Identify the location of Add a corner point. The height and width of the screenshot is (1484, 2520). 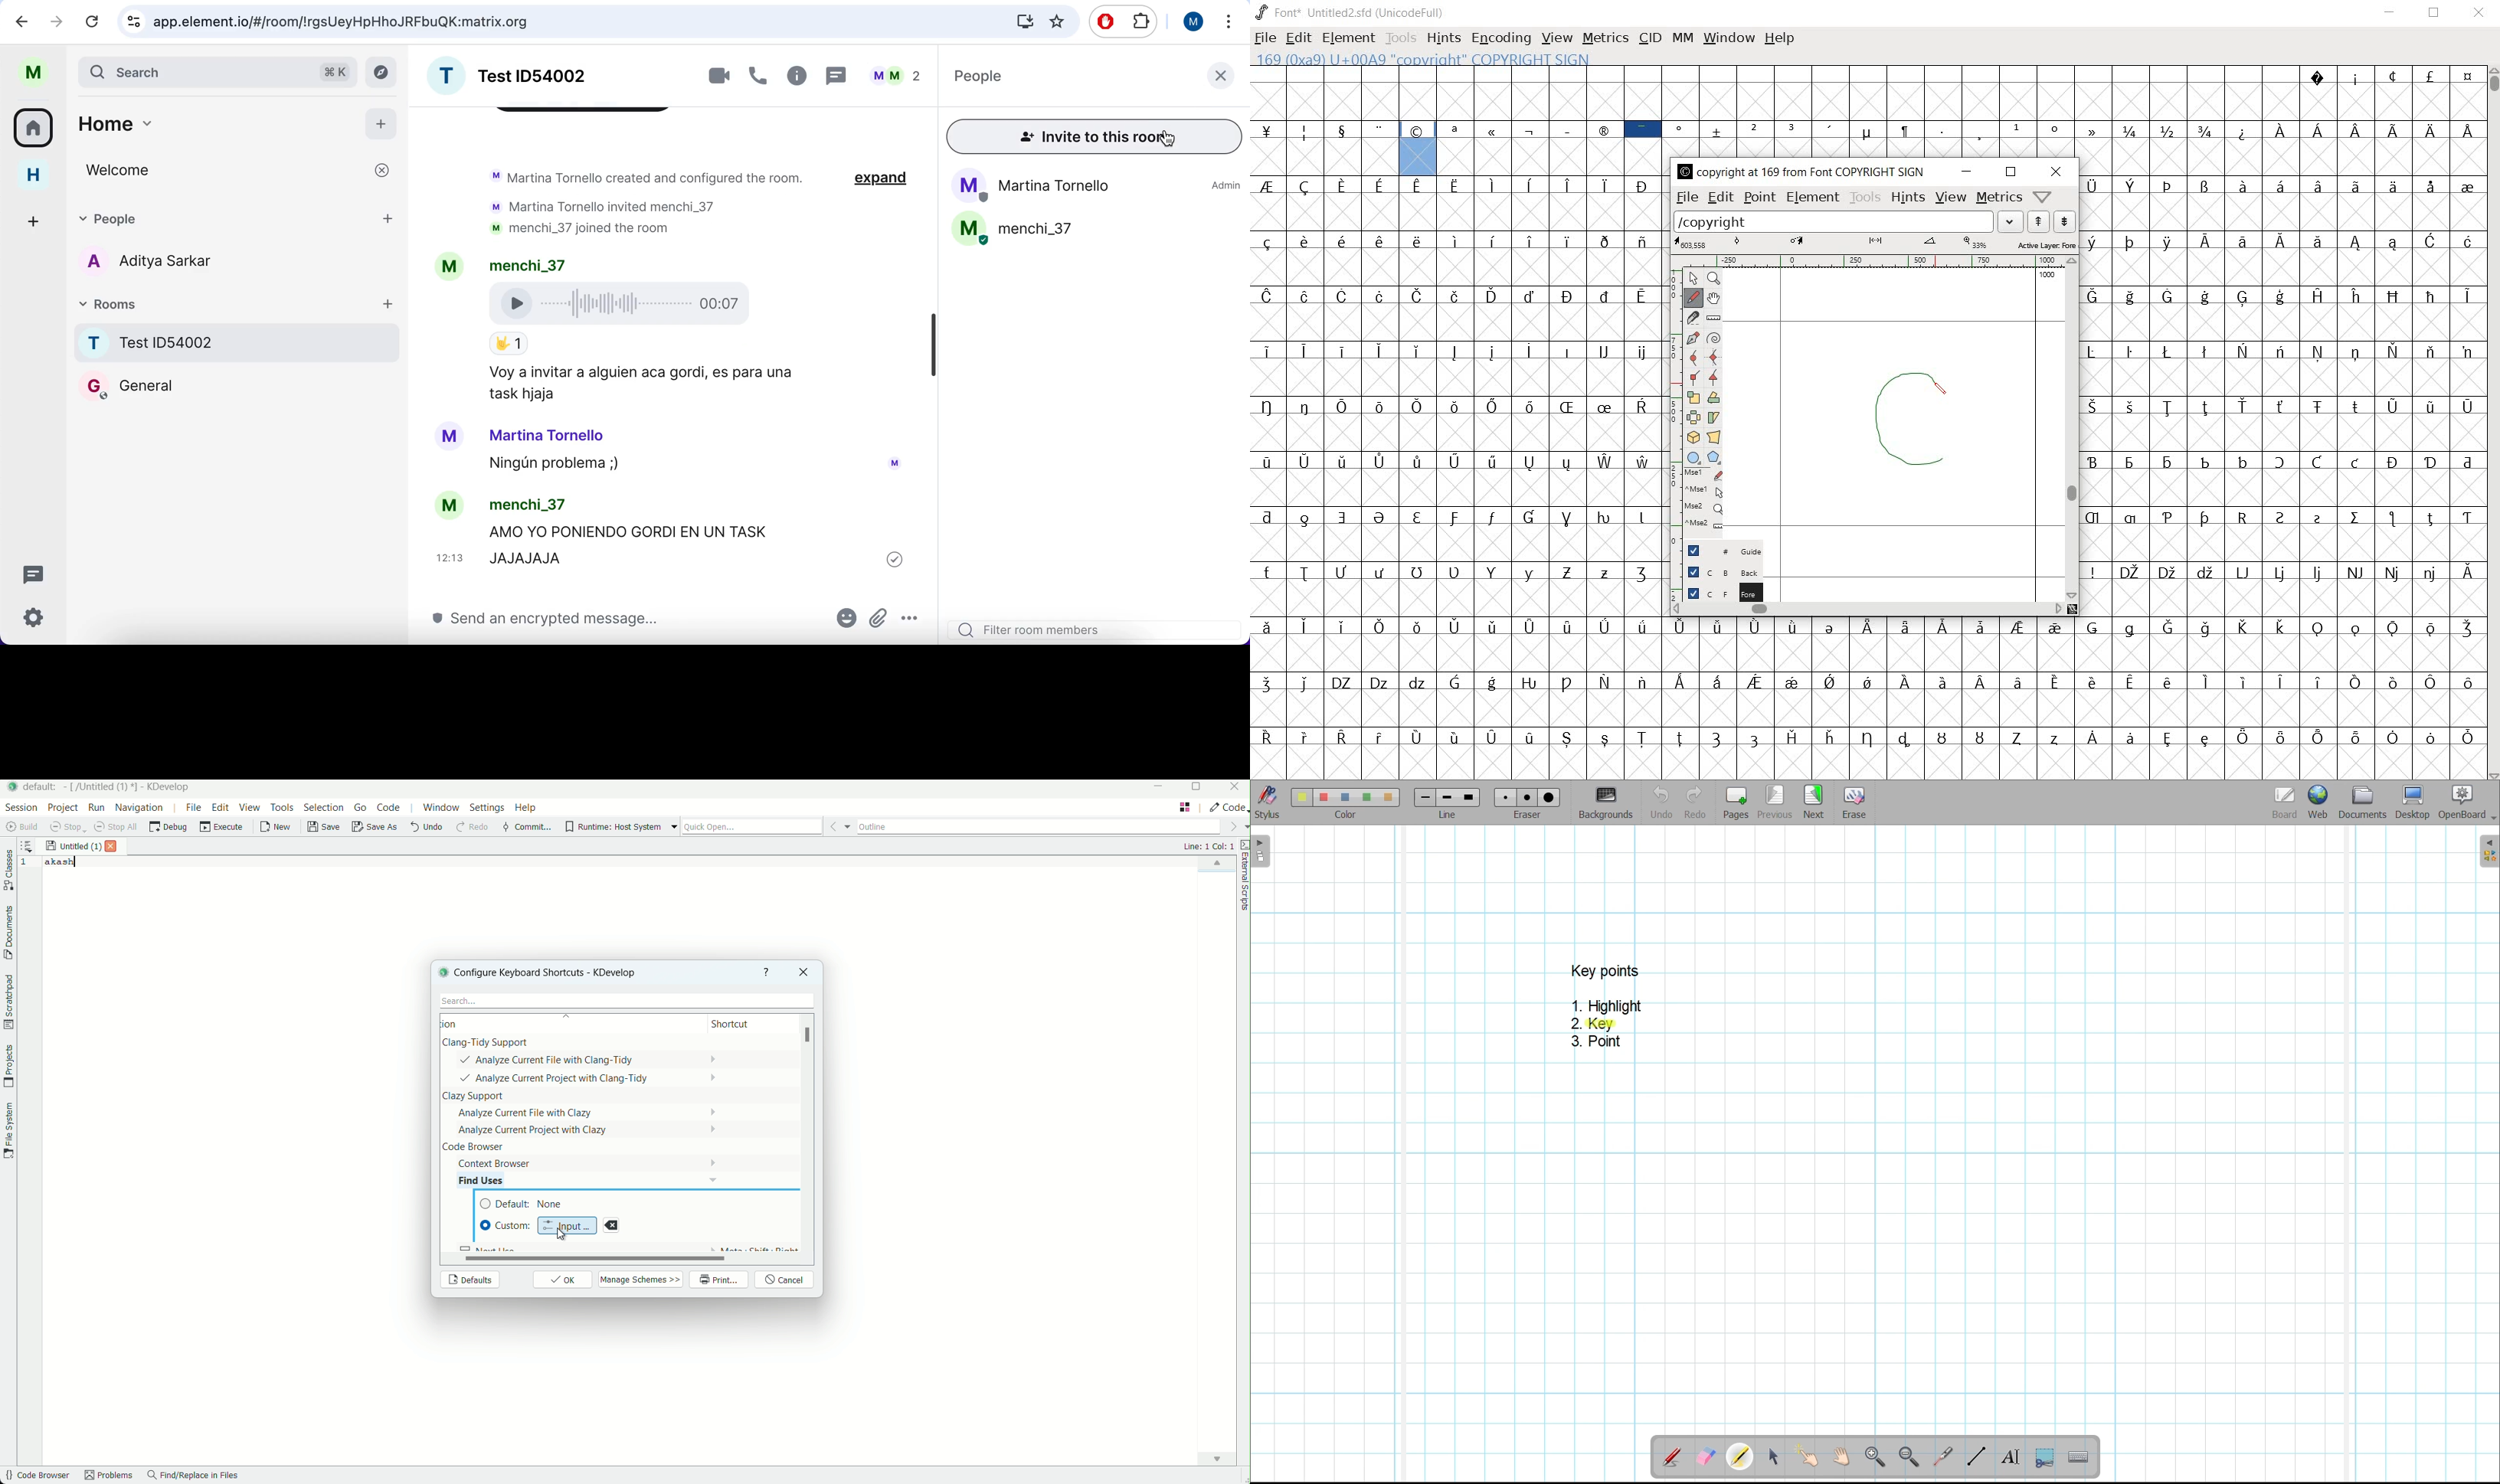
(1697, 377).